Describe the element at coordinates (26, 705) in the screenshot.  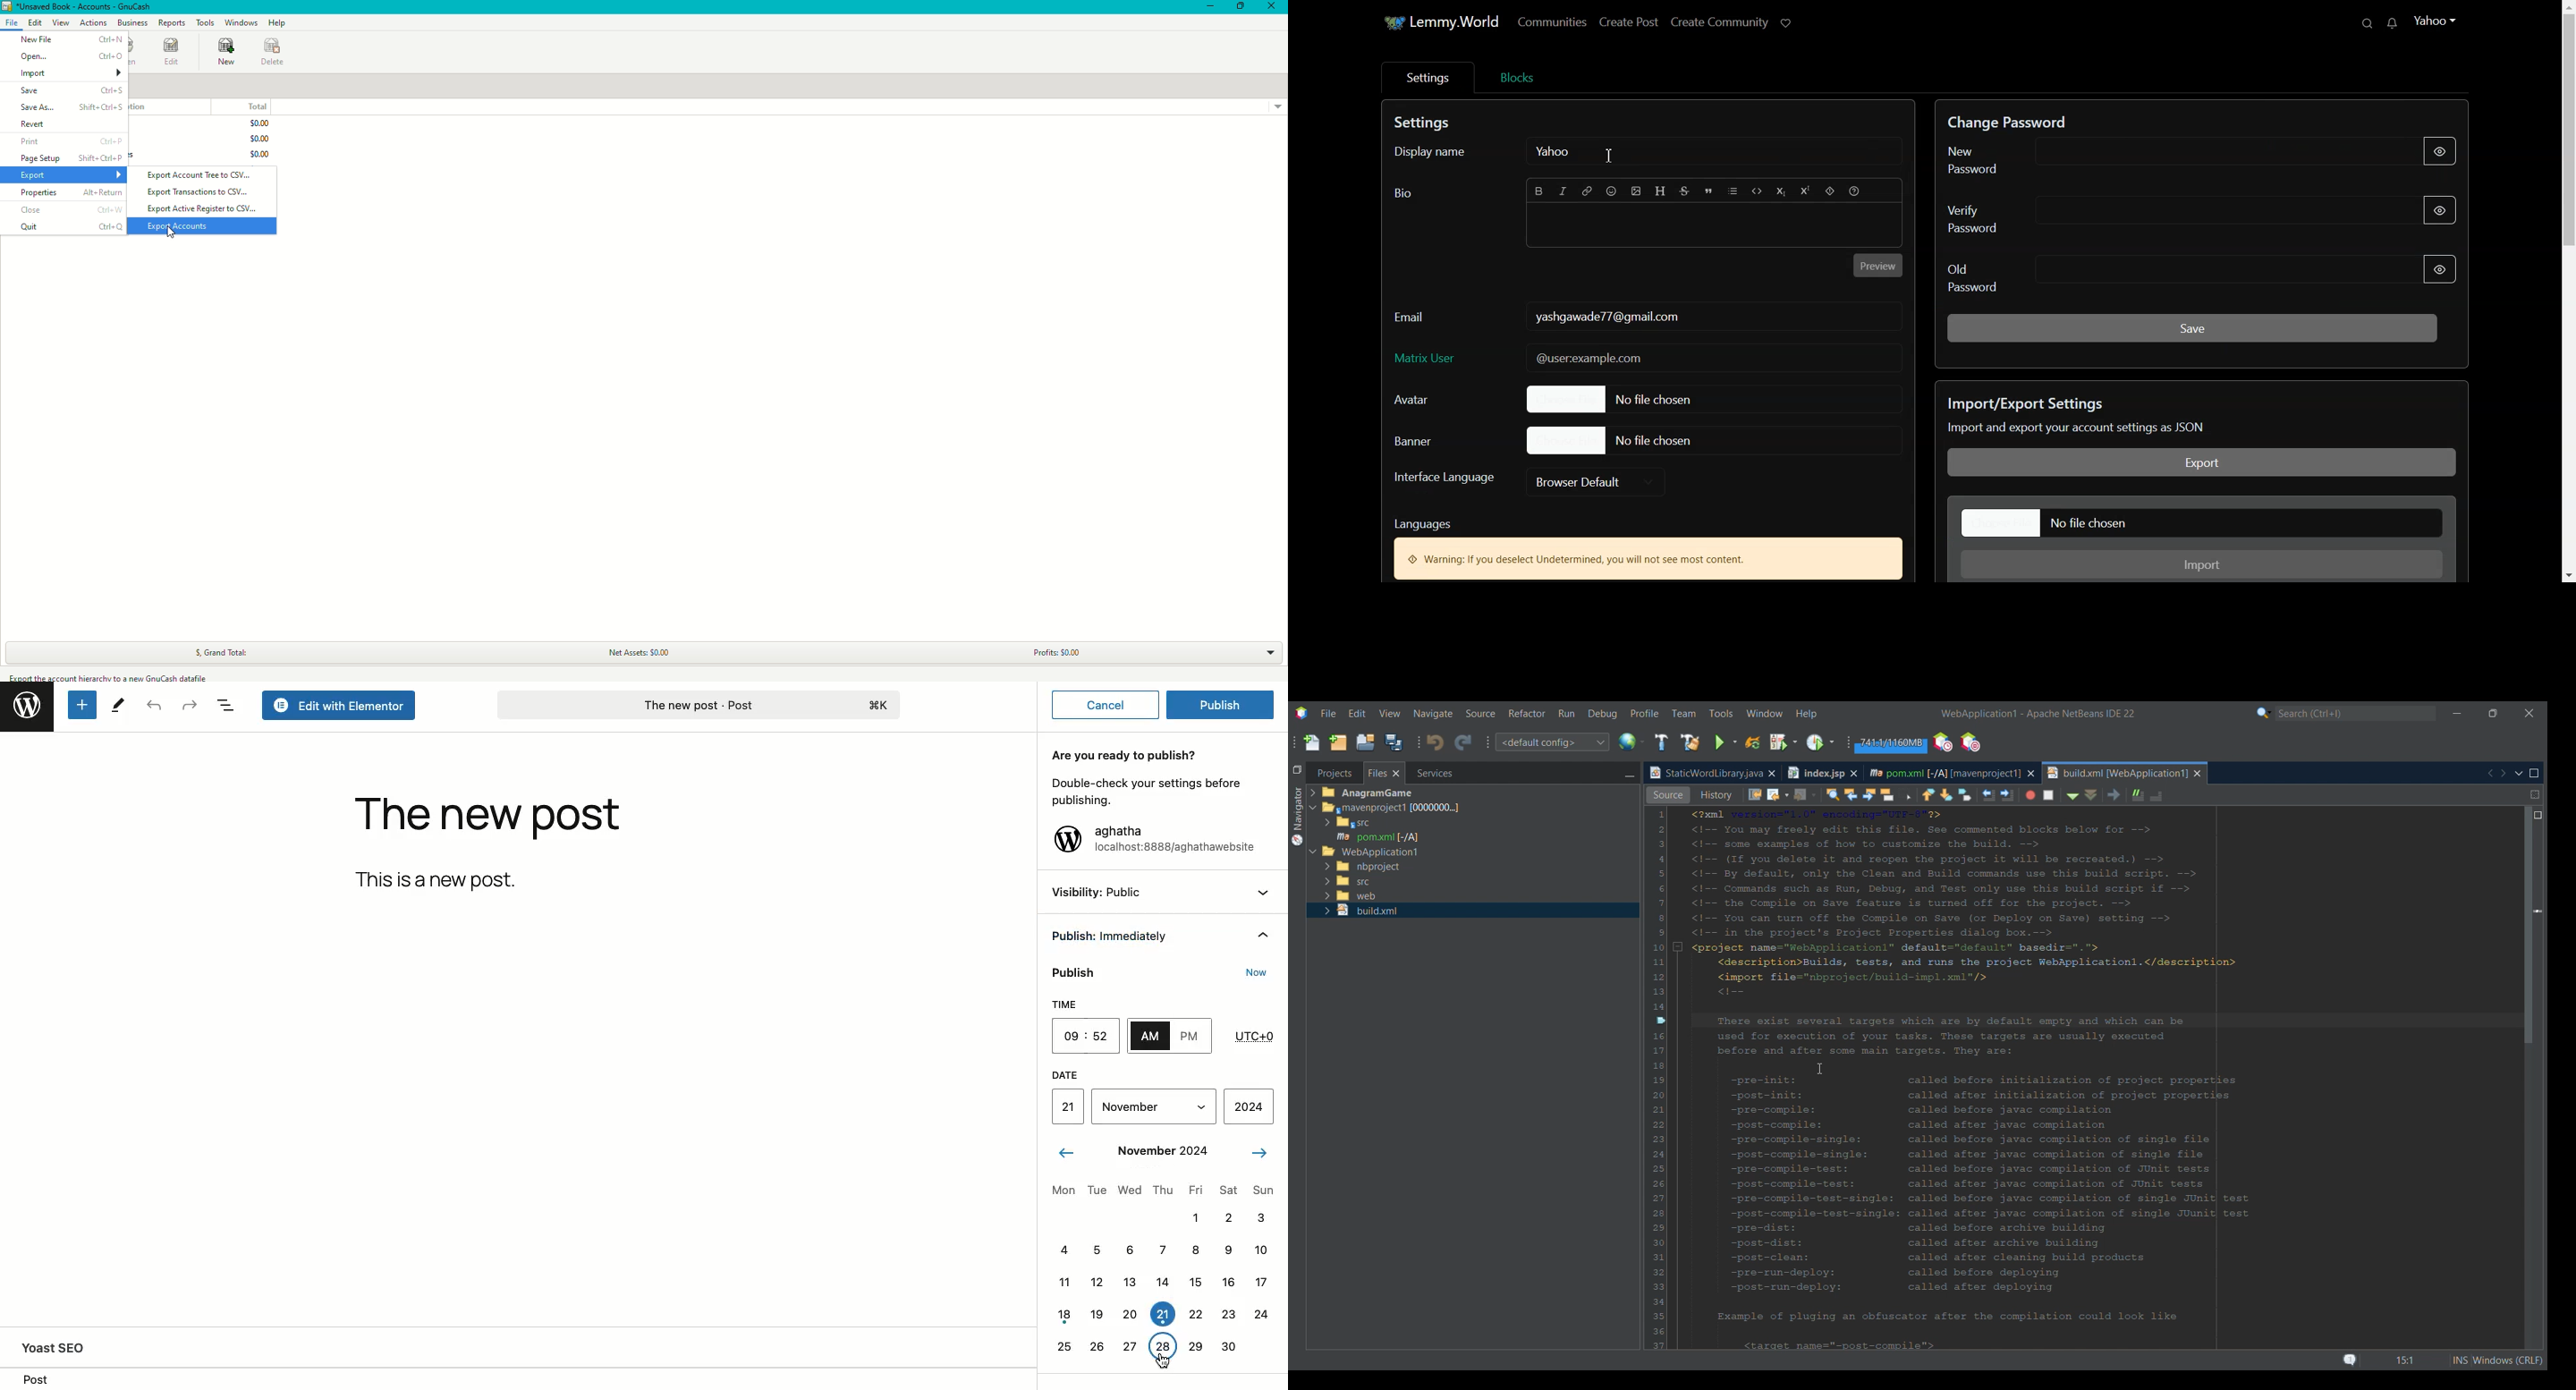
I see `Wordpress logo` at that location.